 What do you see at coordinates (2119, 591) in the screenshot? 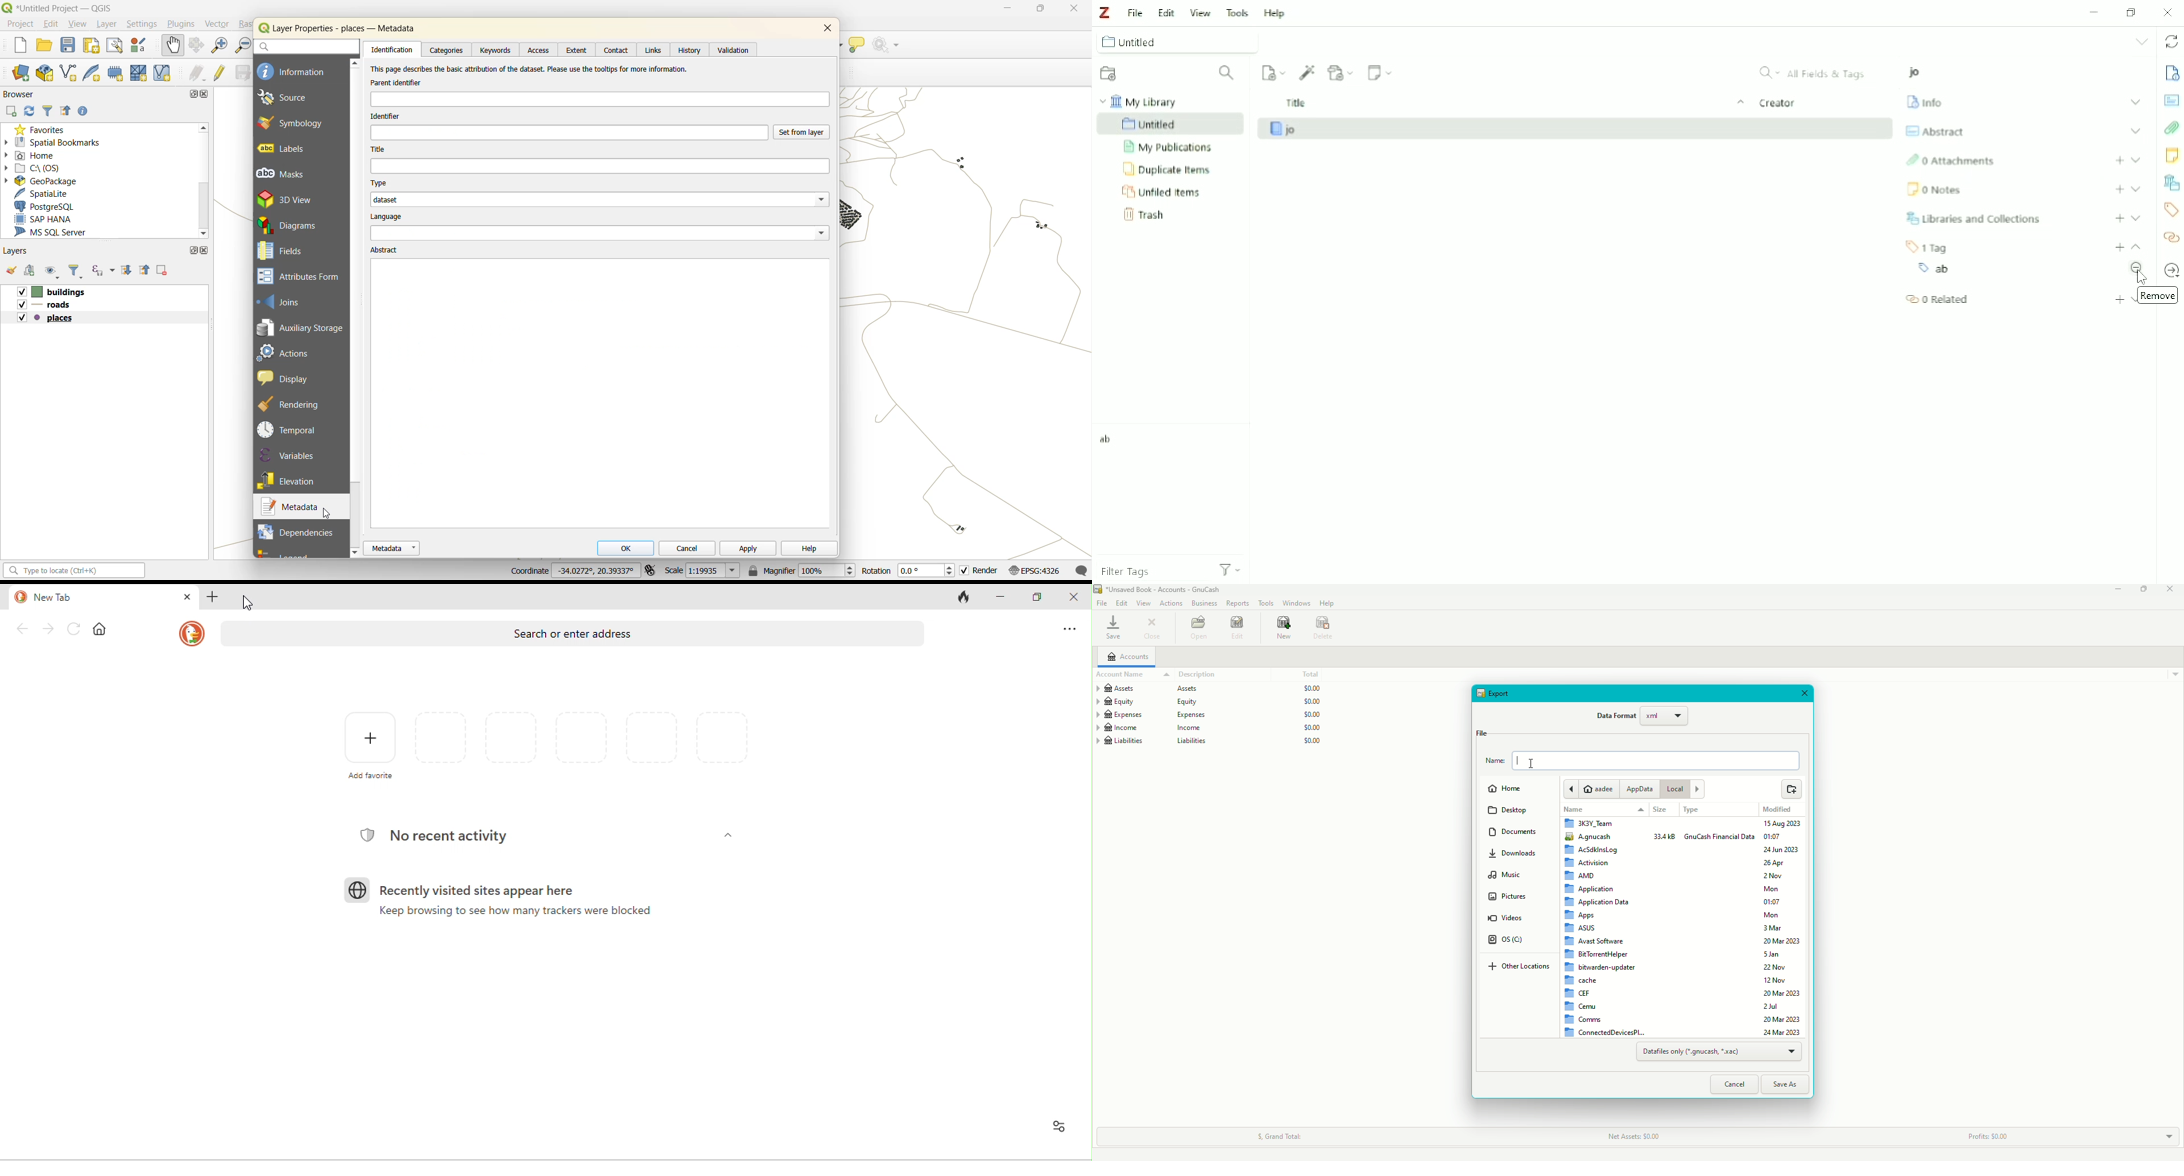
I see `Minimize` at bounding box center [2119, 591].